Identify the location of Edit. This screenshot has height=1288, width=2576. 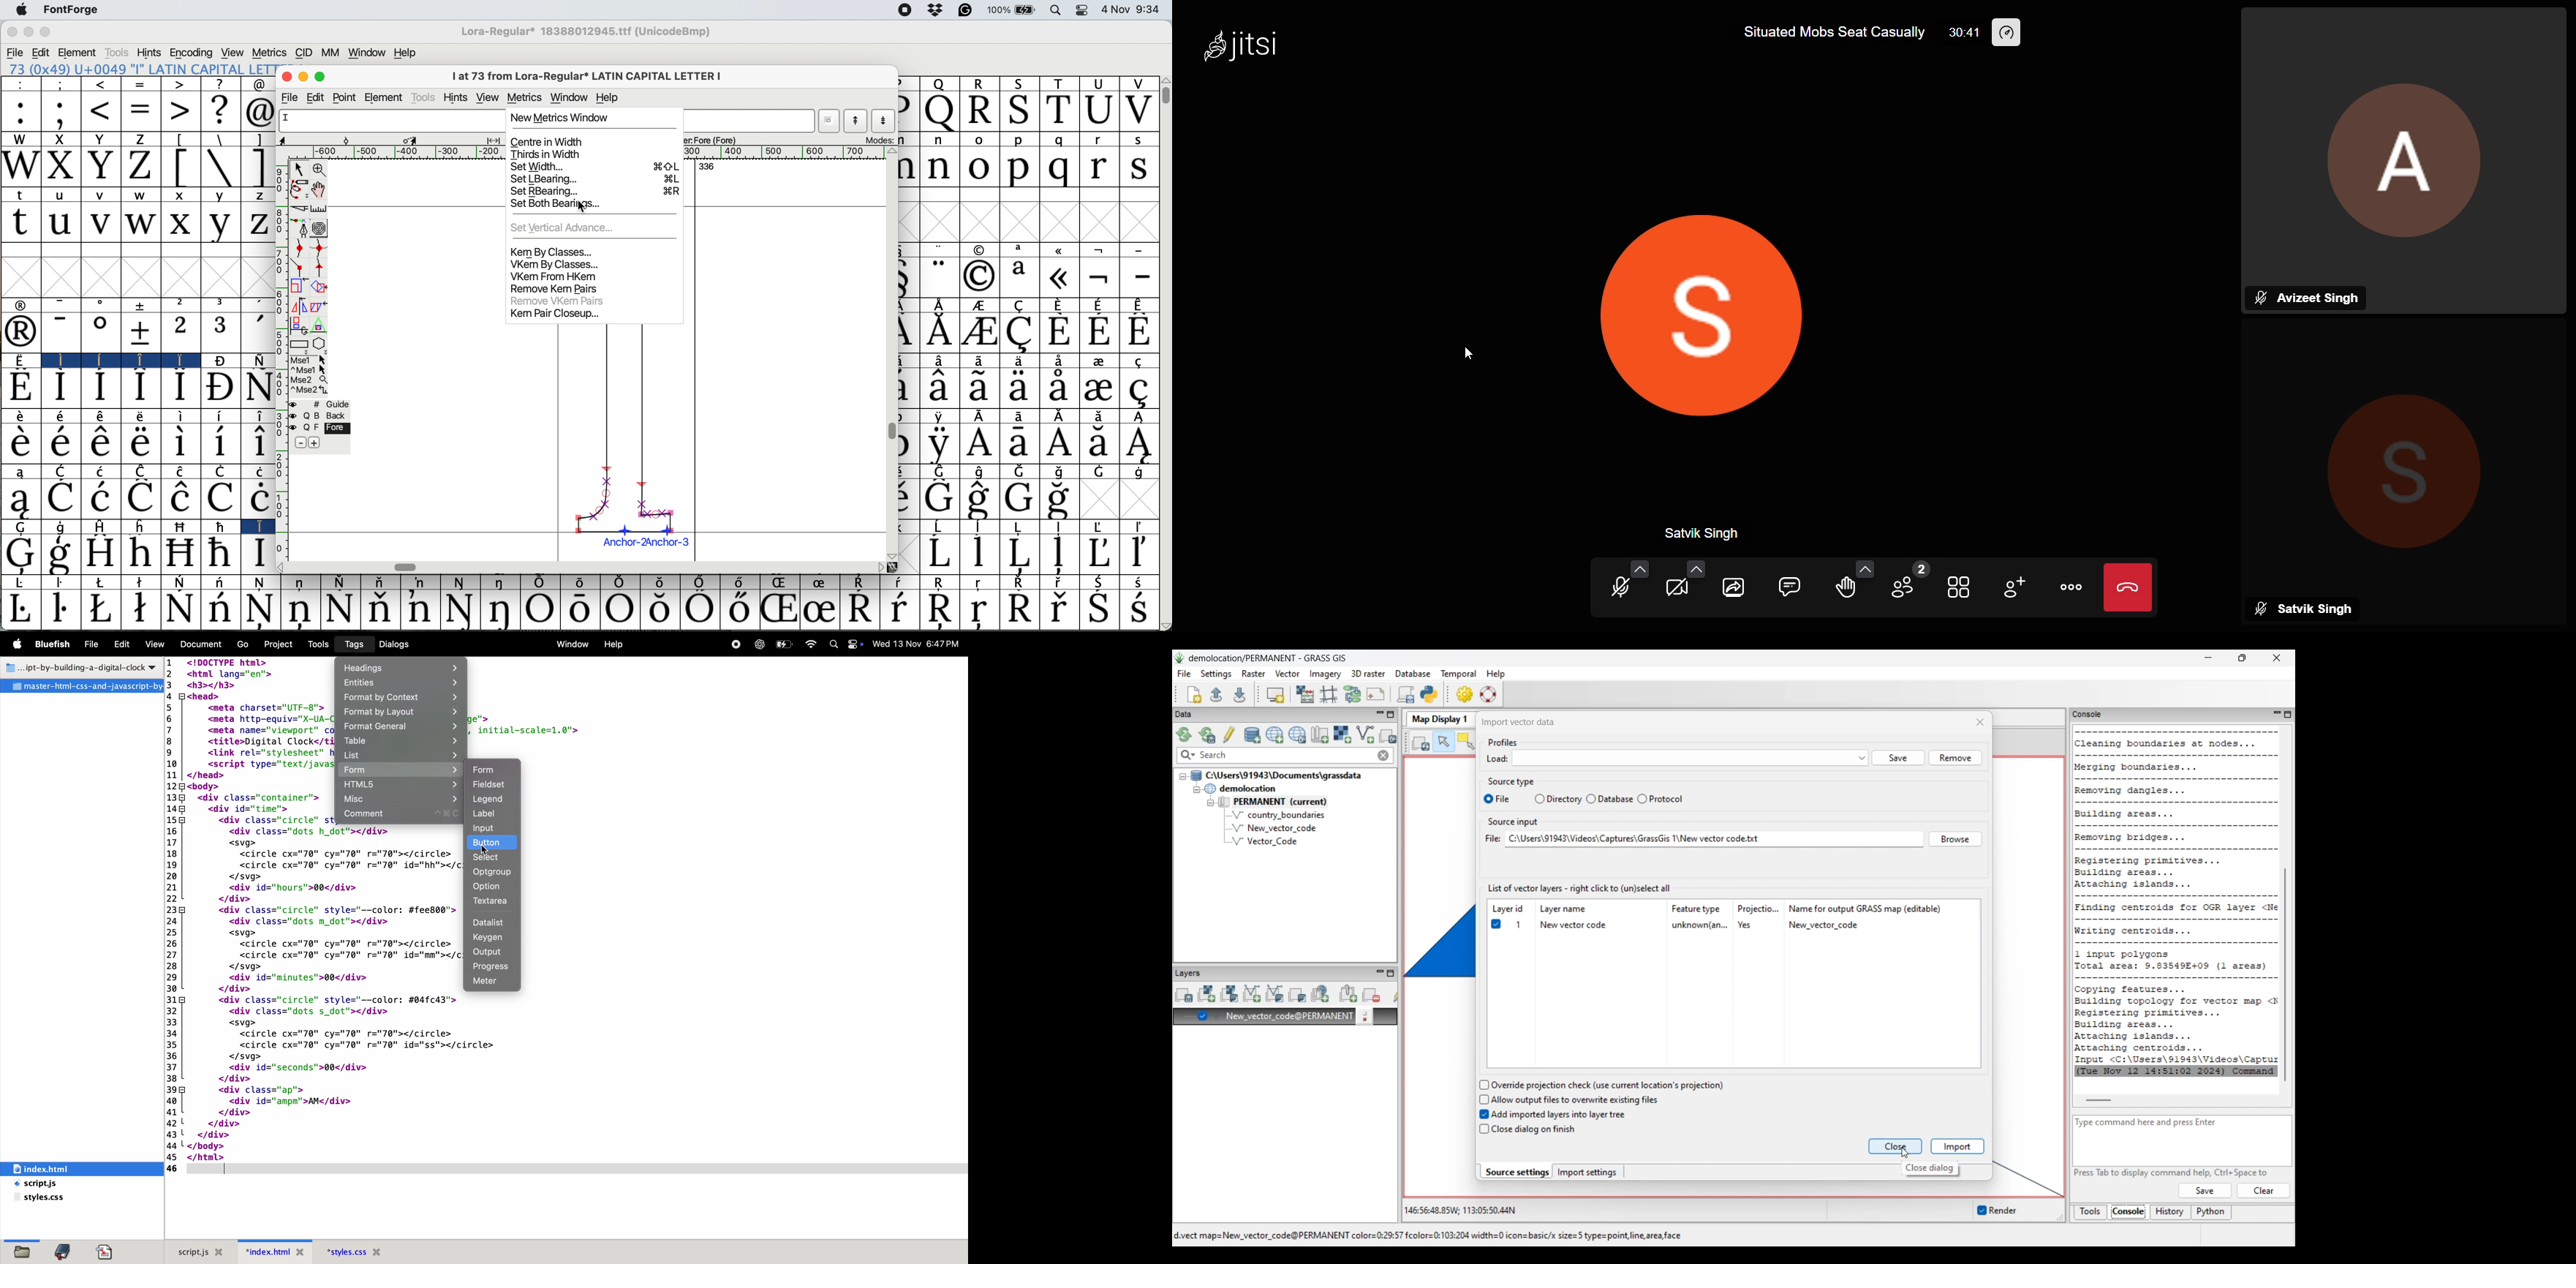
(123, 643).